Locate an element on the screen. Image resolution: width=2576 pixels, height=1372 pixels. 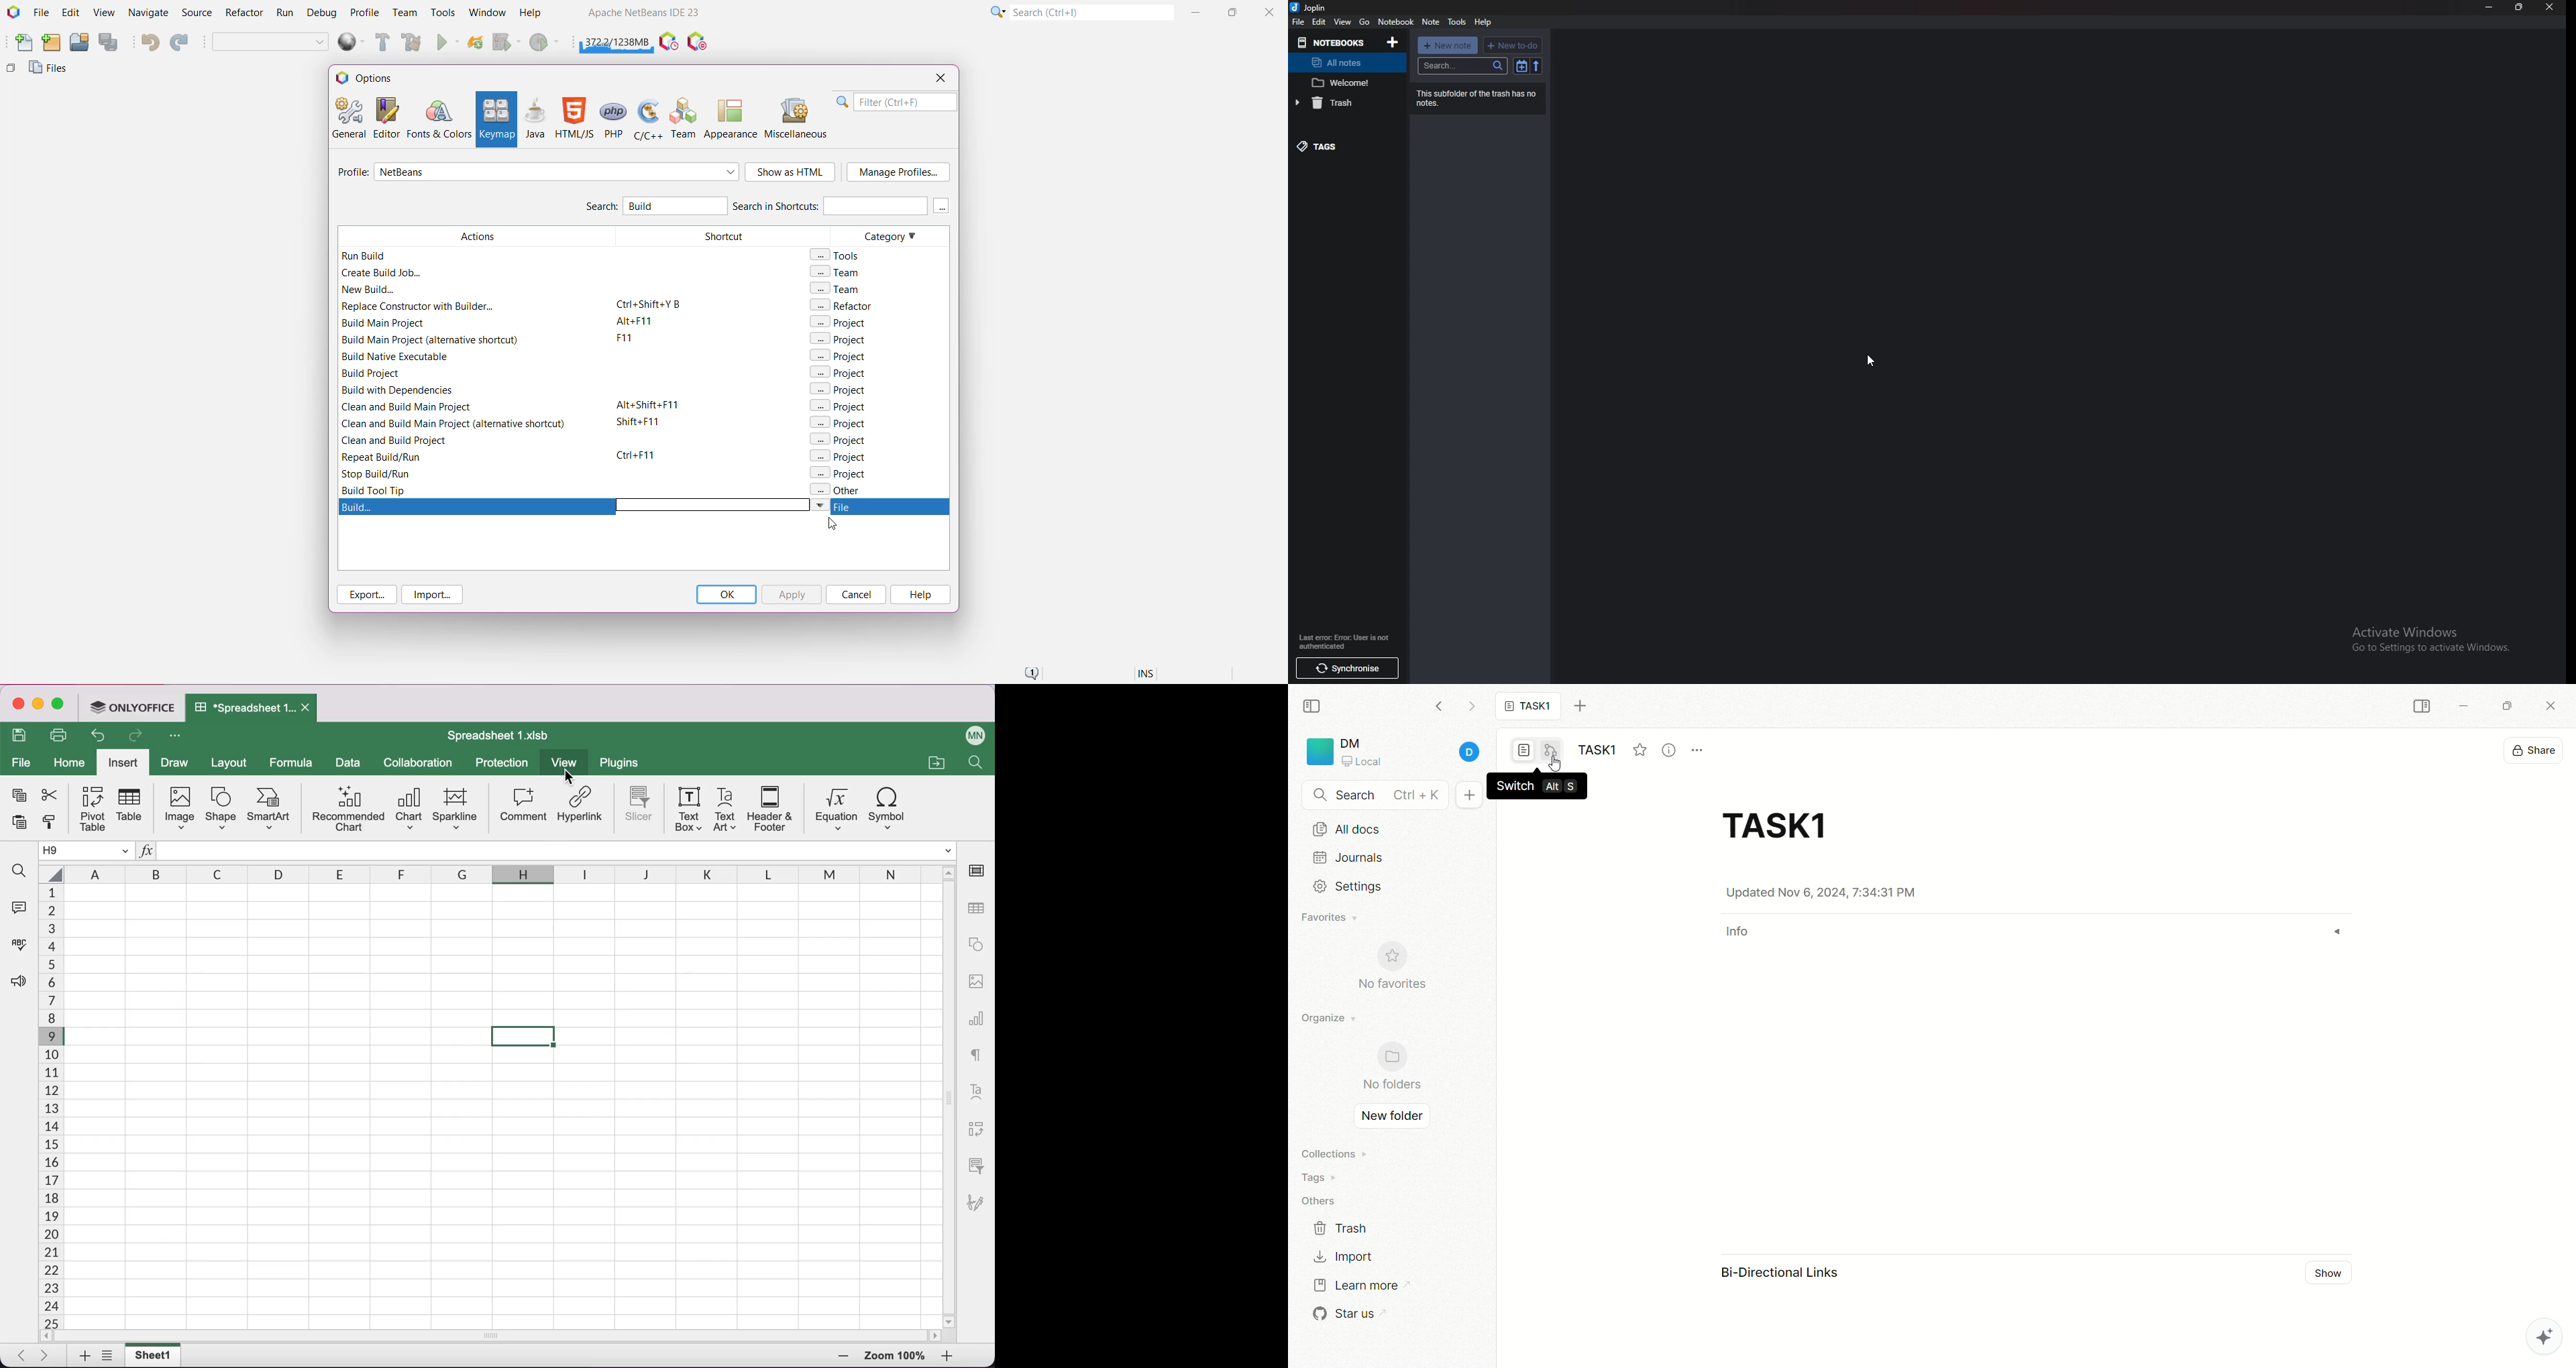
vertical slider is located at coordinates (949, 1097).